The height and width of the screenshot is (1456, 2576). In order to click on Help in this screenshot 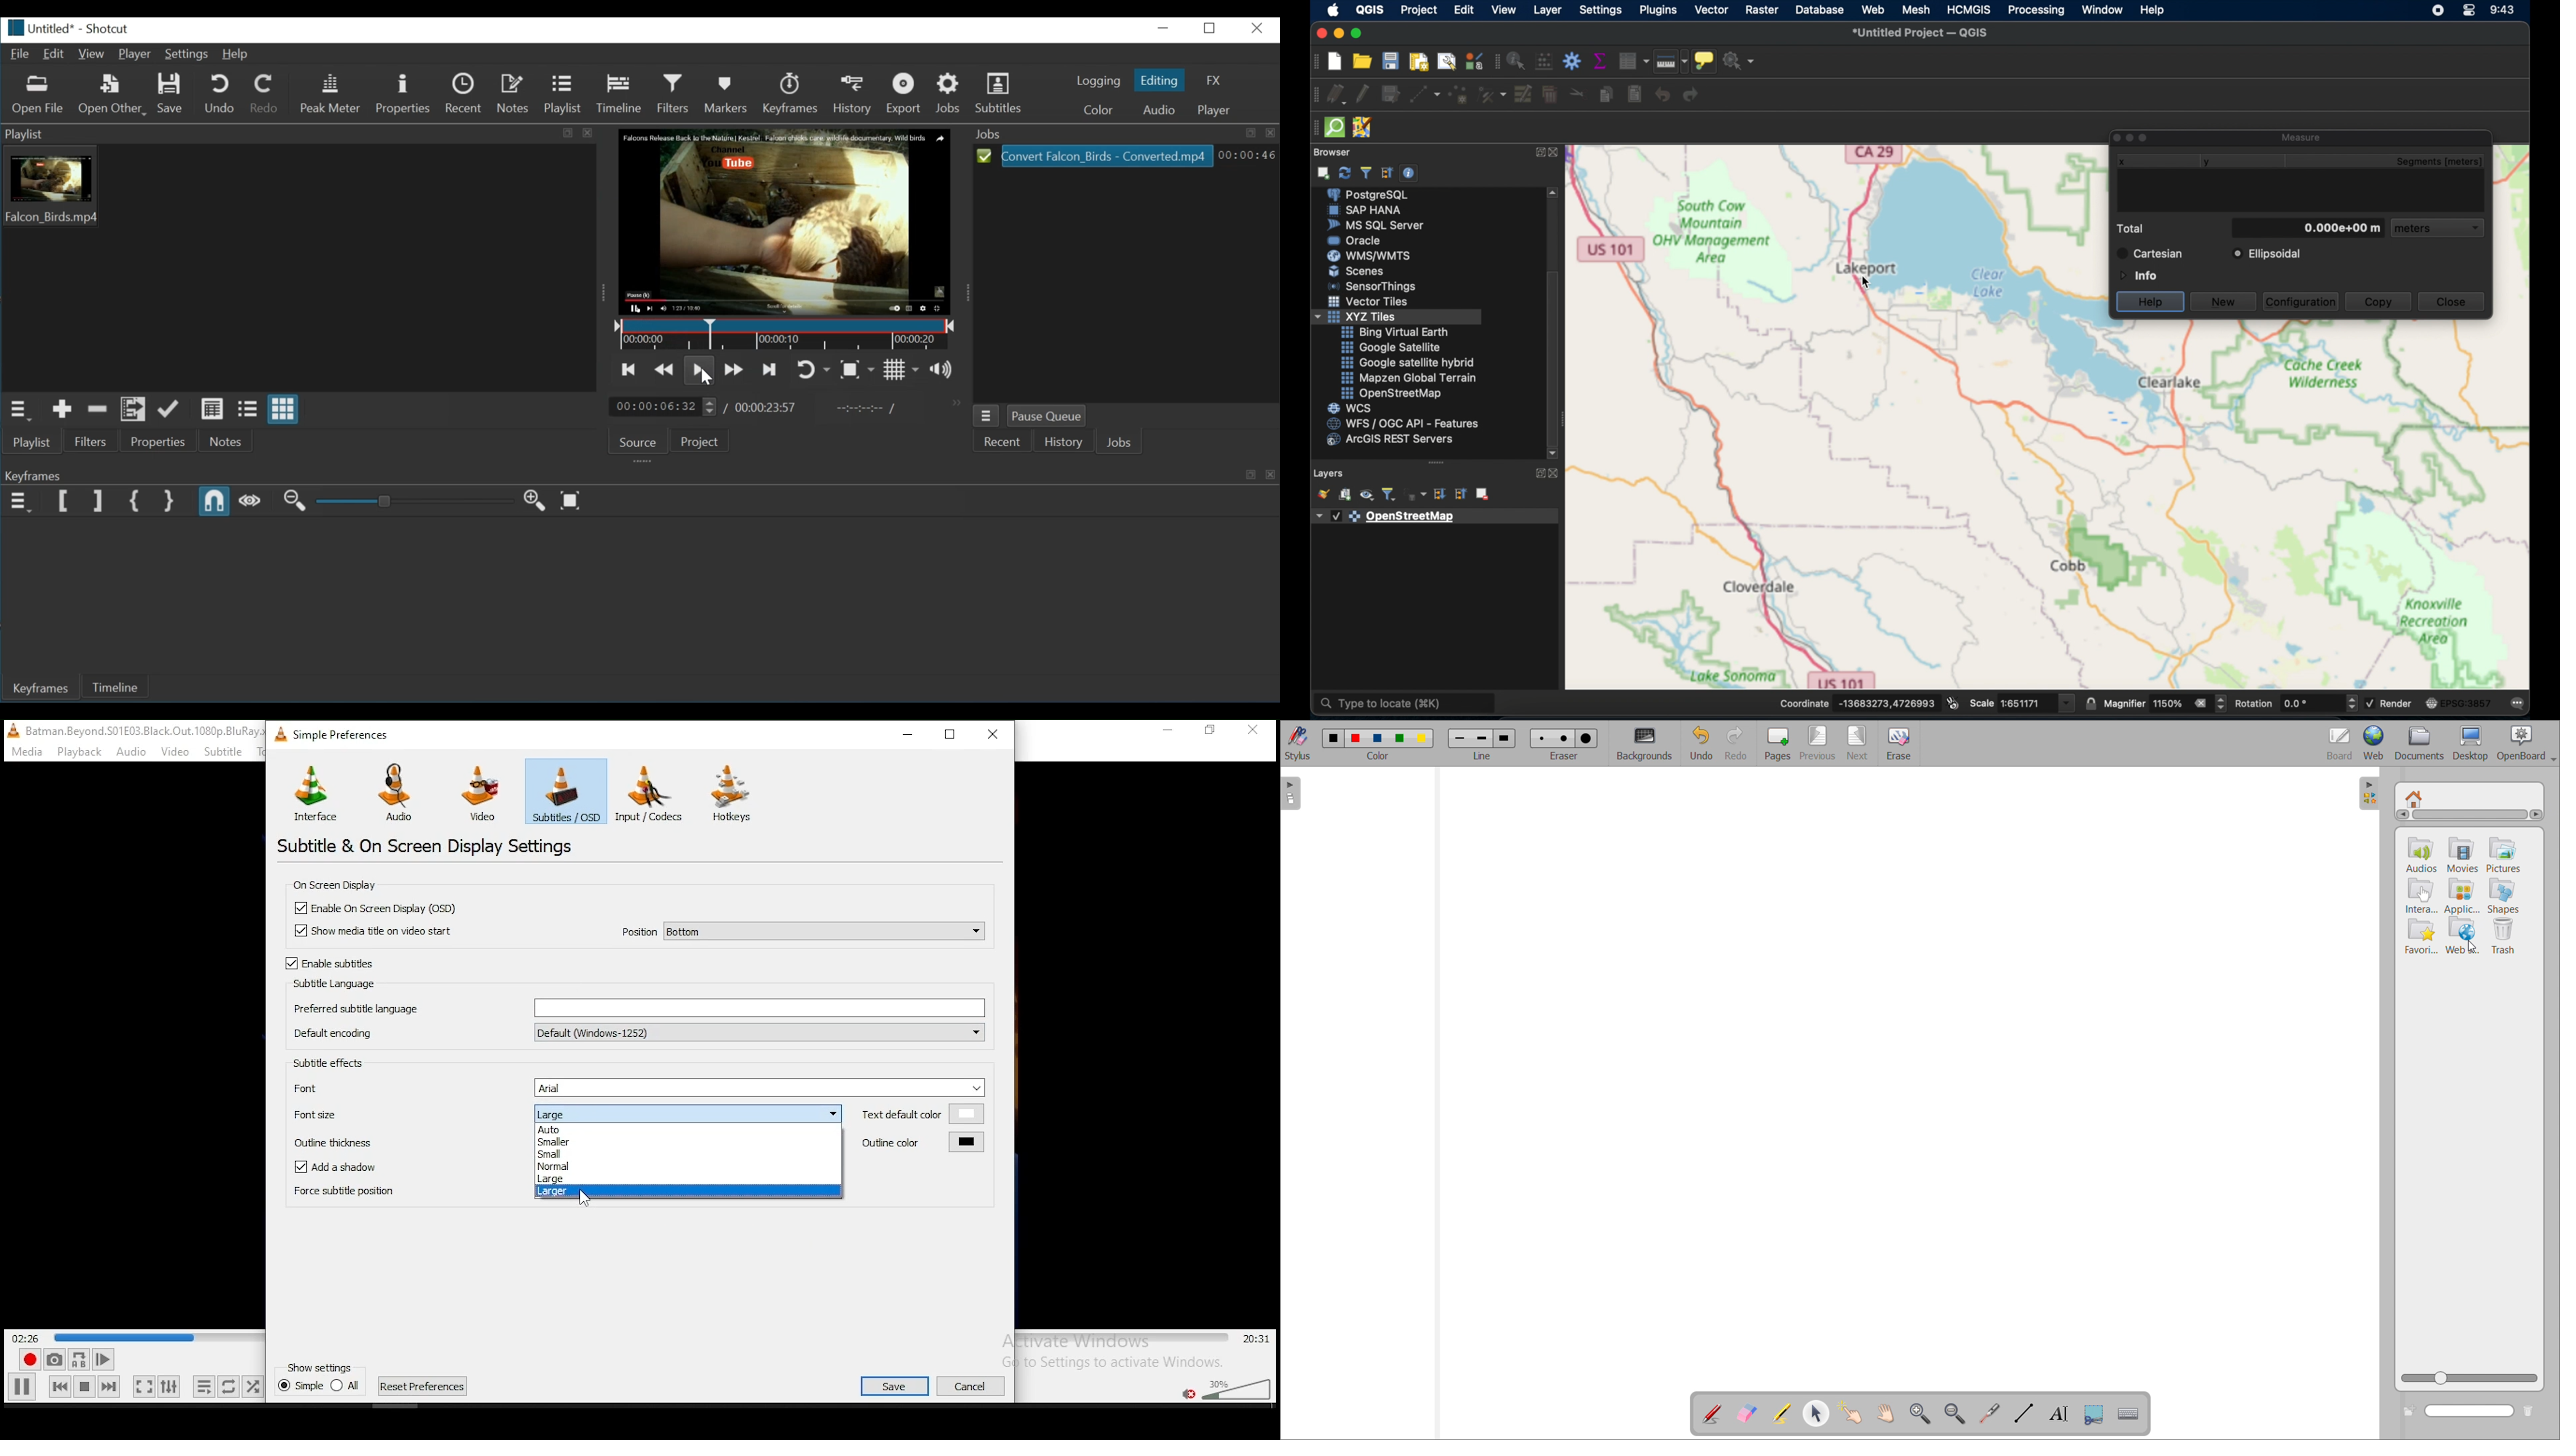, I will do `click(237, 55)`.